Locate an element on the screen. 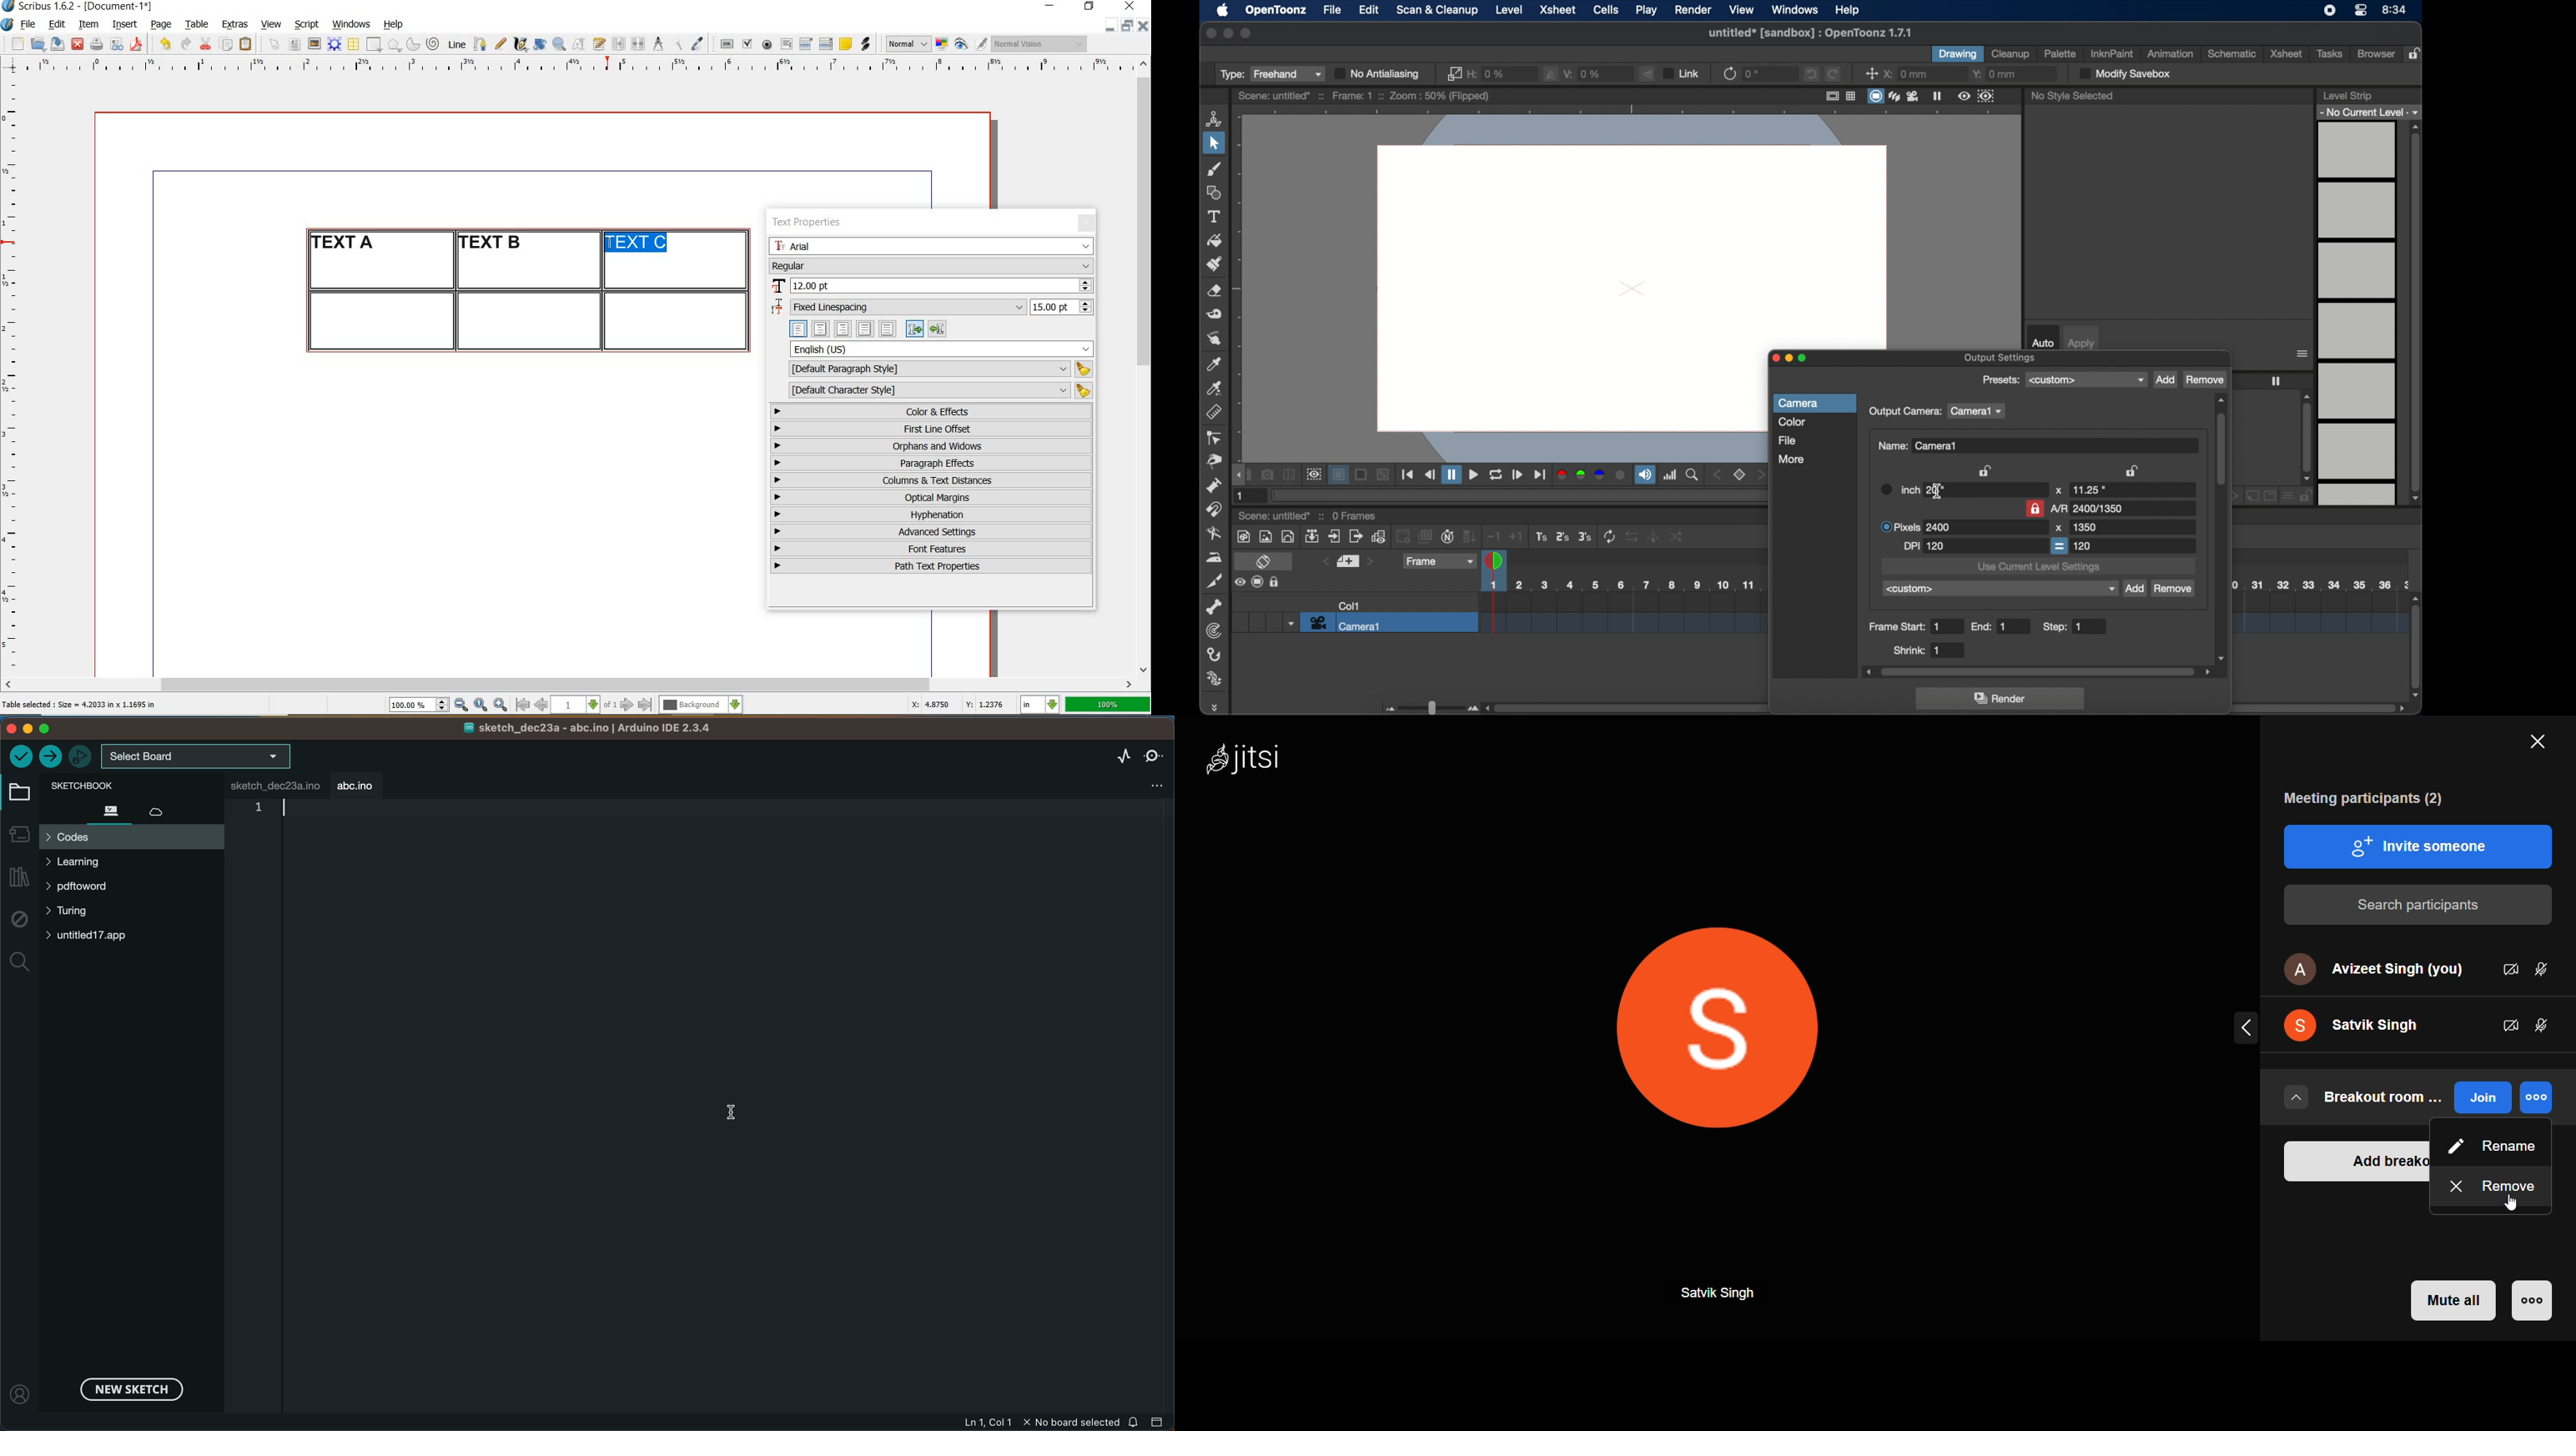 This screenshot has width=2576, height=1456. Bezier curve is located at coordinates (479, 44).